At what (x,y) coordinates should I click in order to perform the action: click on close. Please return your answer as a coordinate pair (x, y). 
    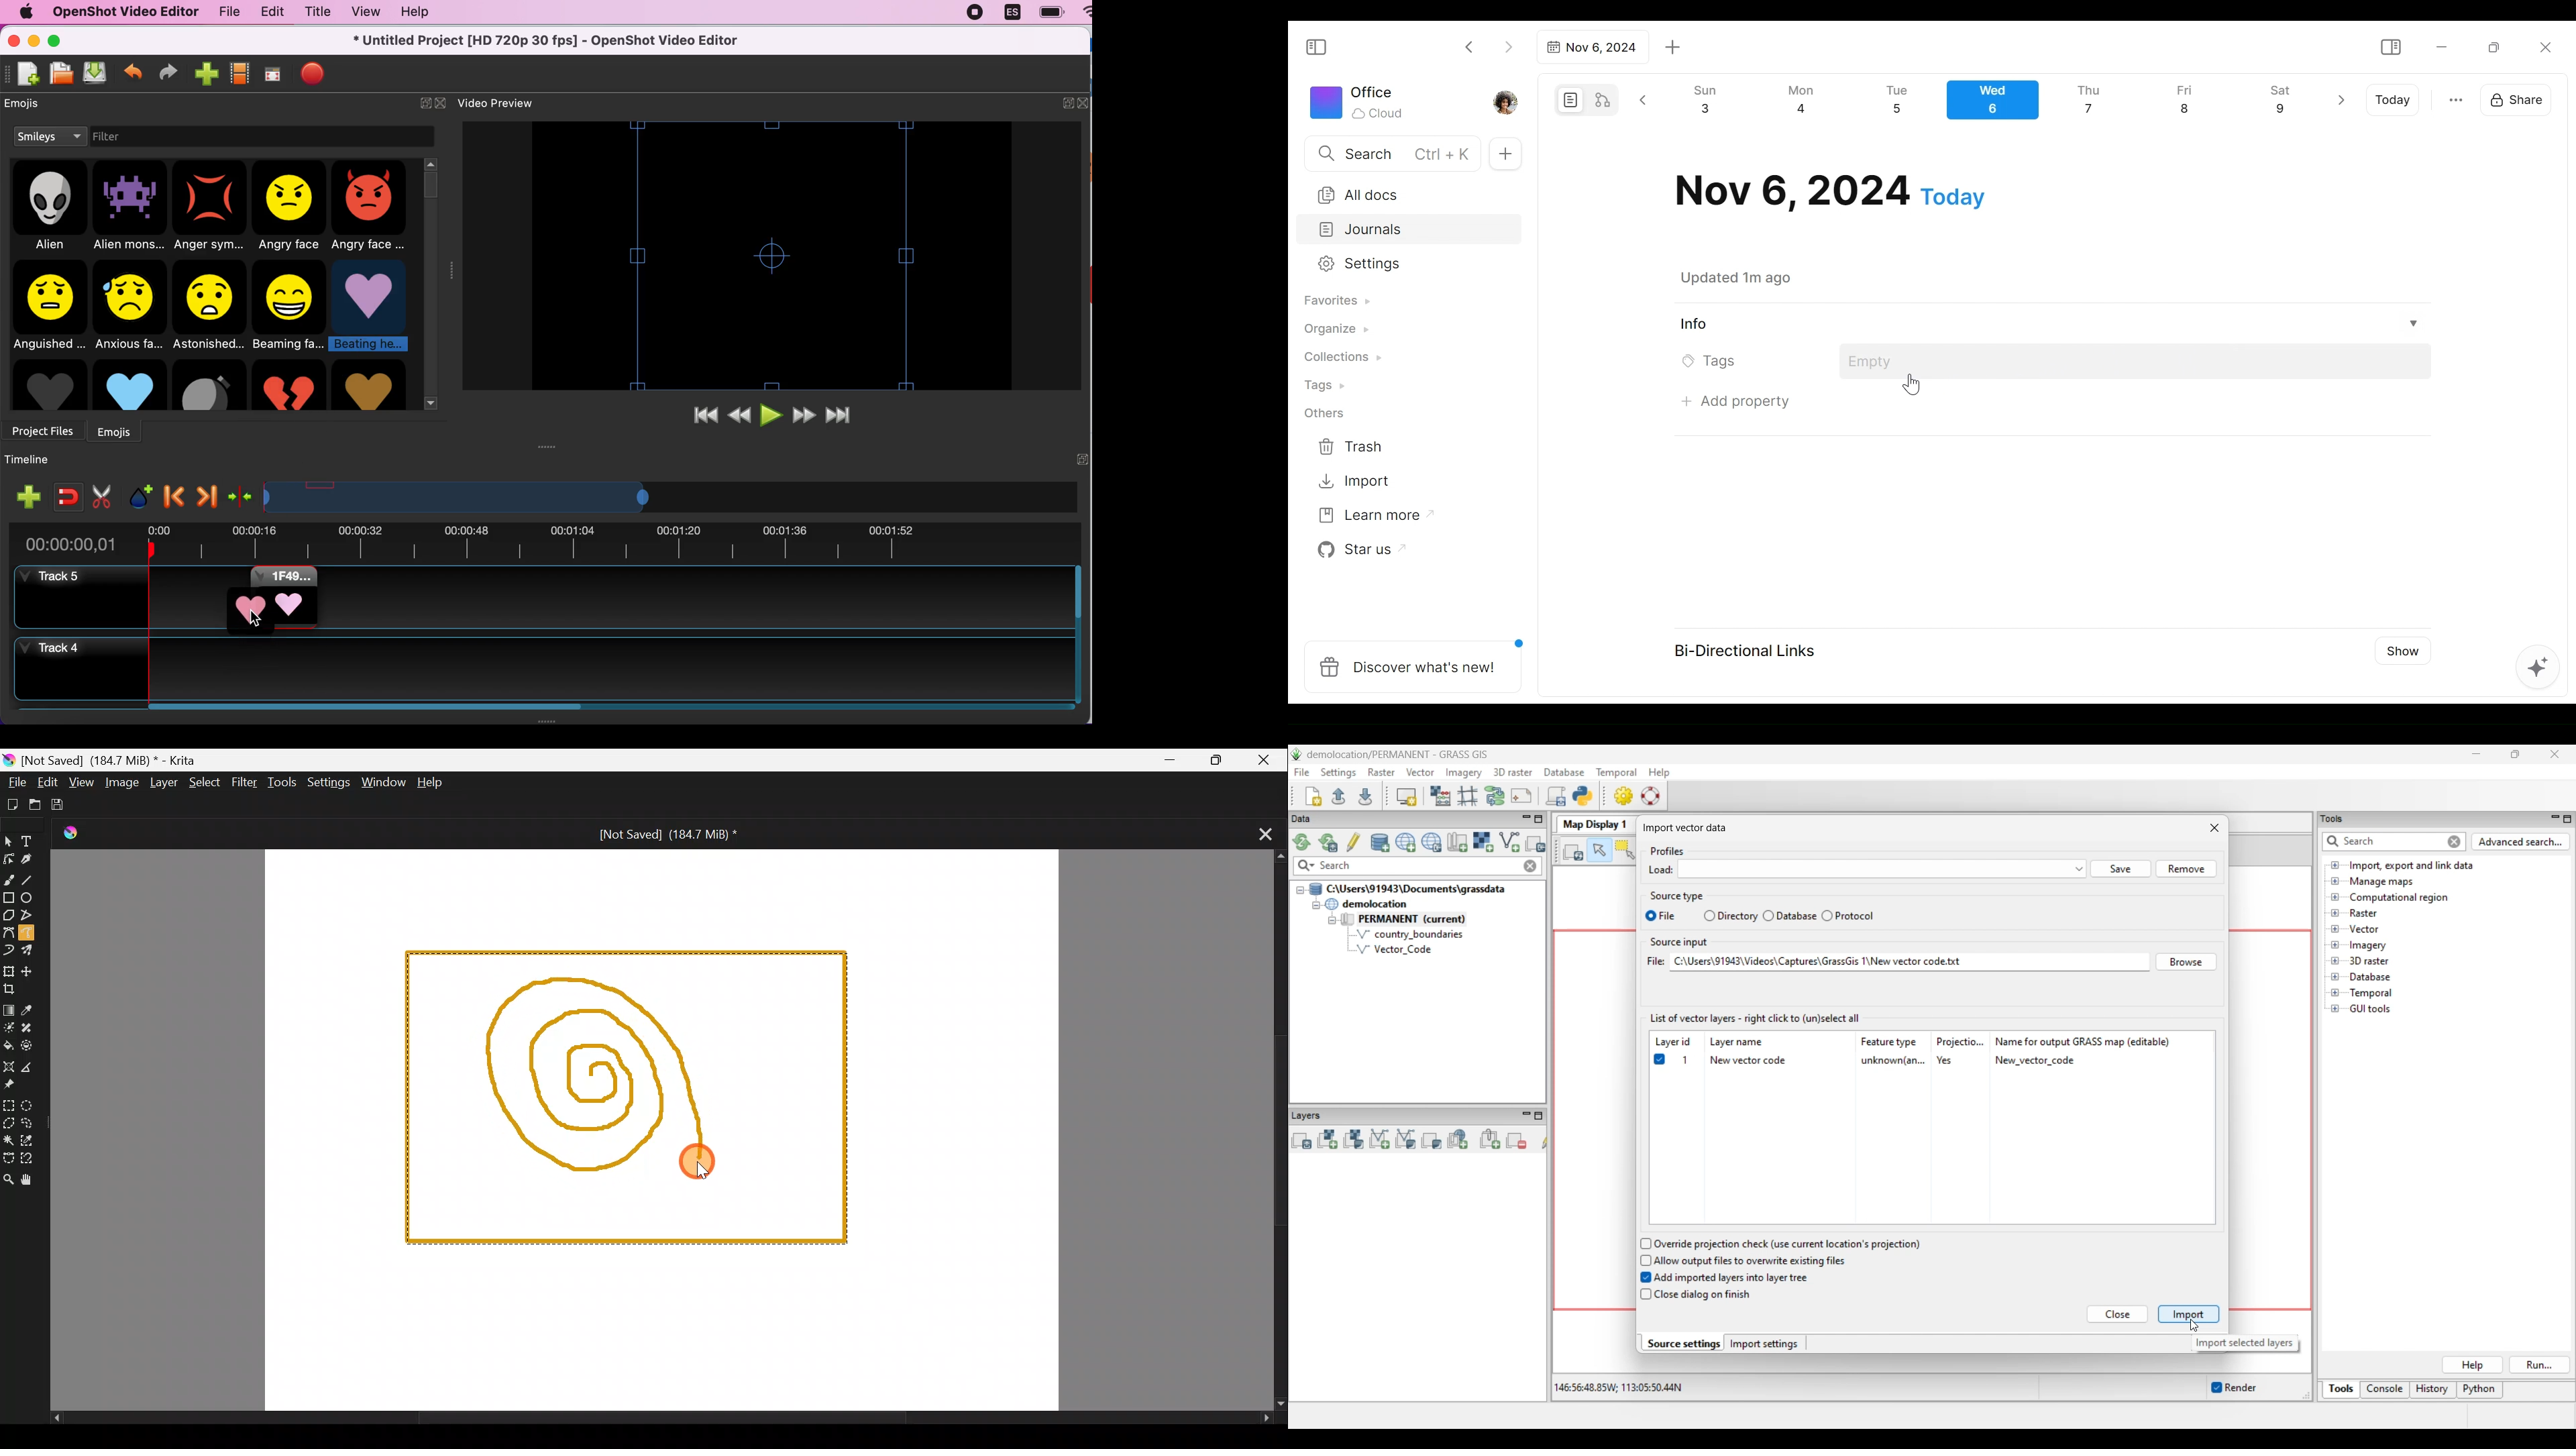
    Looking at the image, I should click on (1086, 103).